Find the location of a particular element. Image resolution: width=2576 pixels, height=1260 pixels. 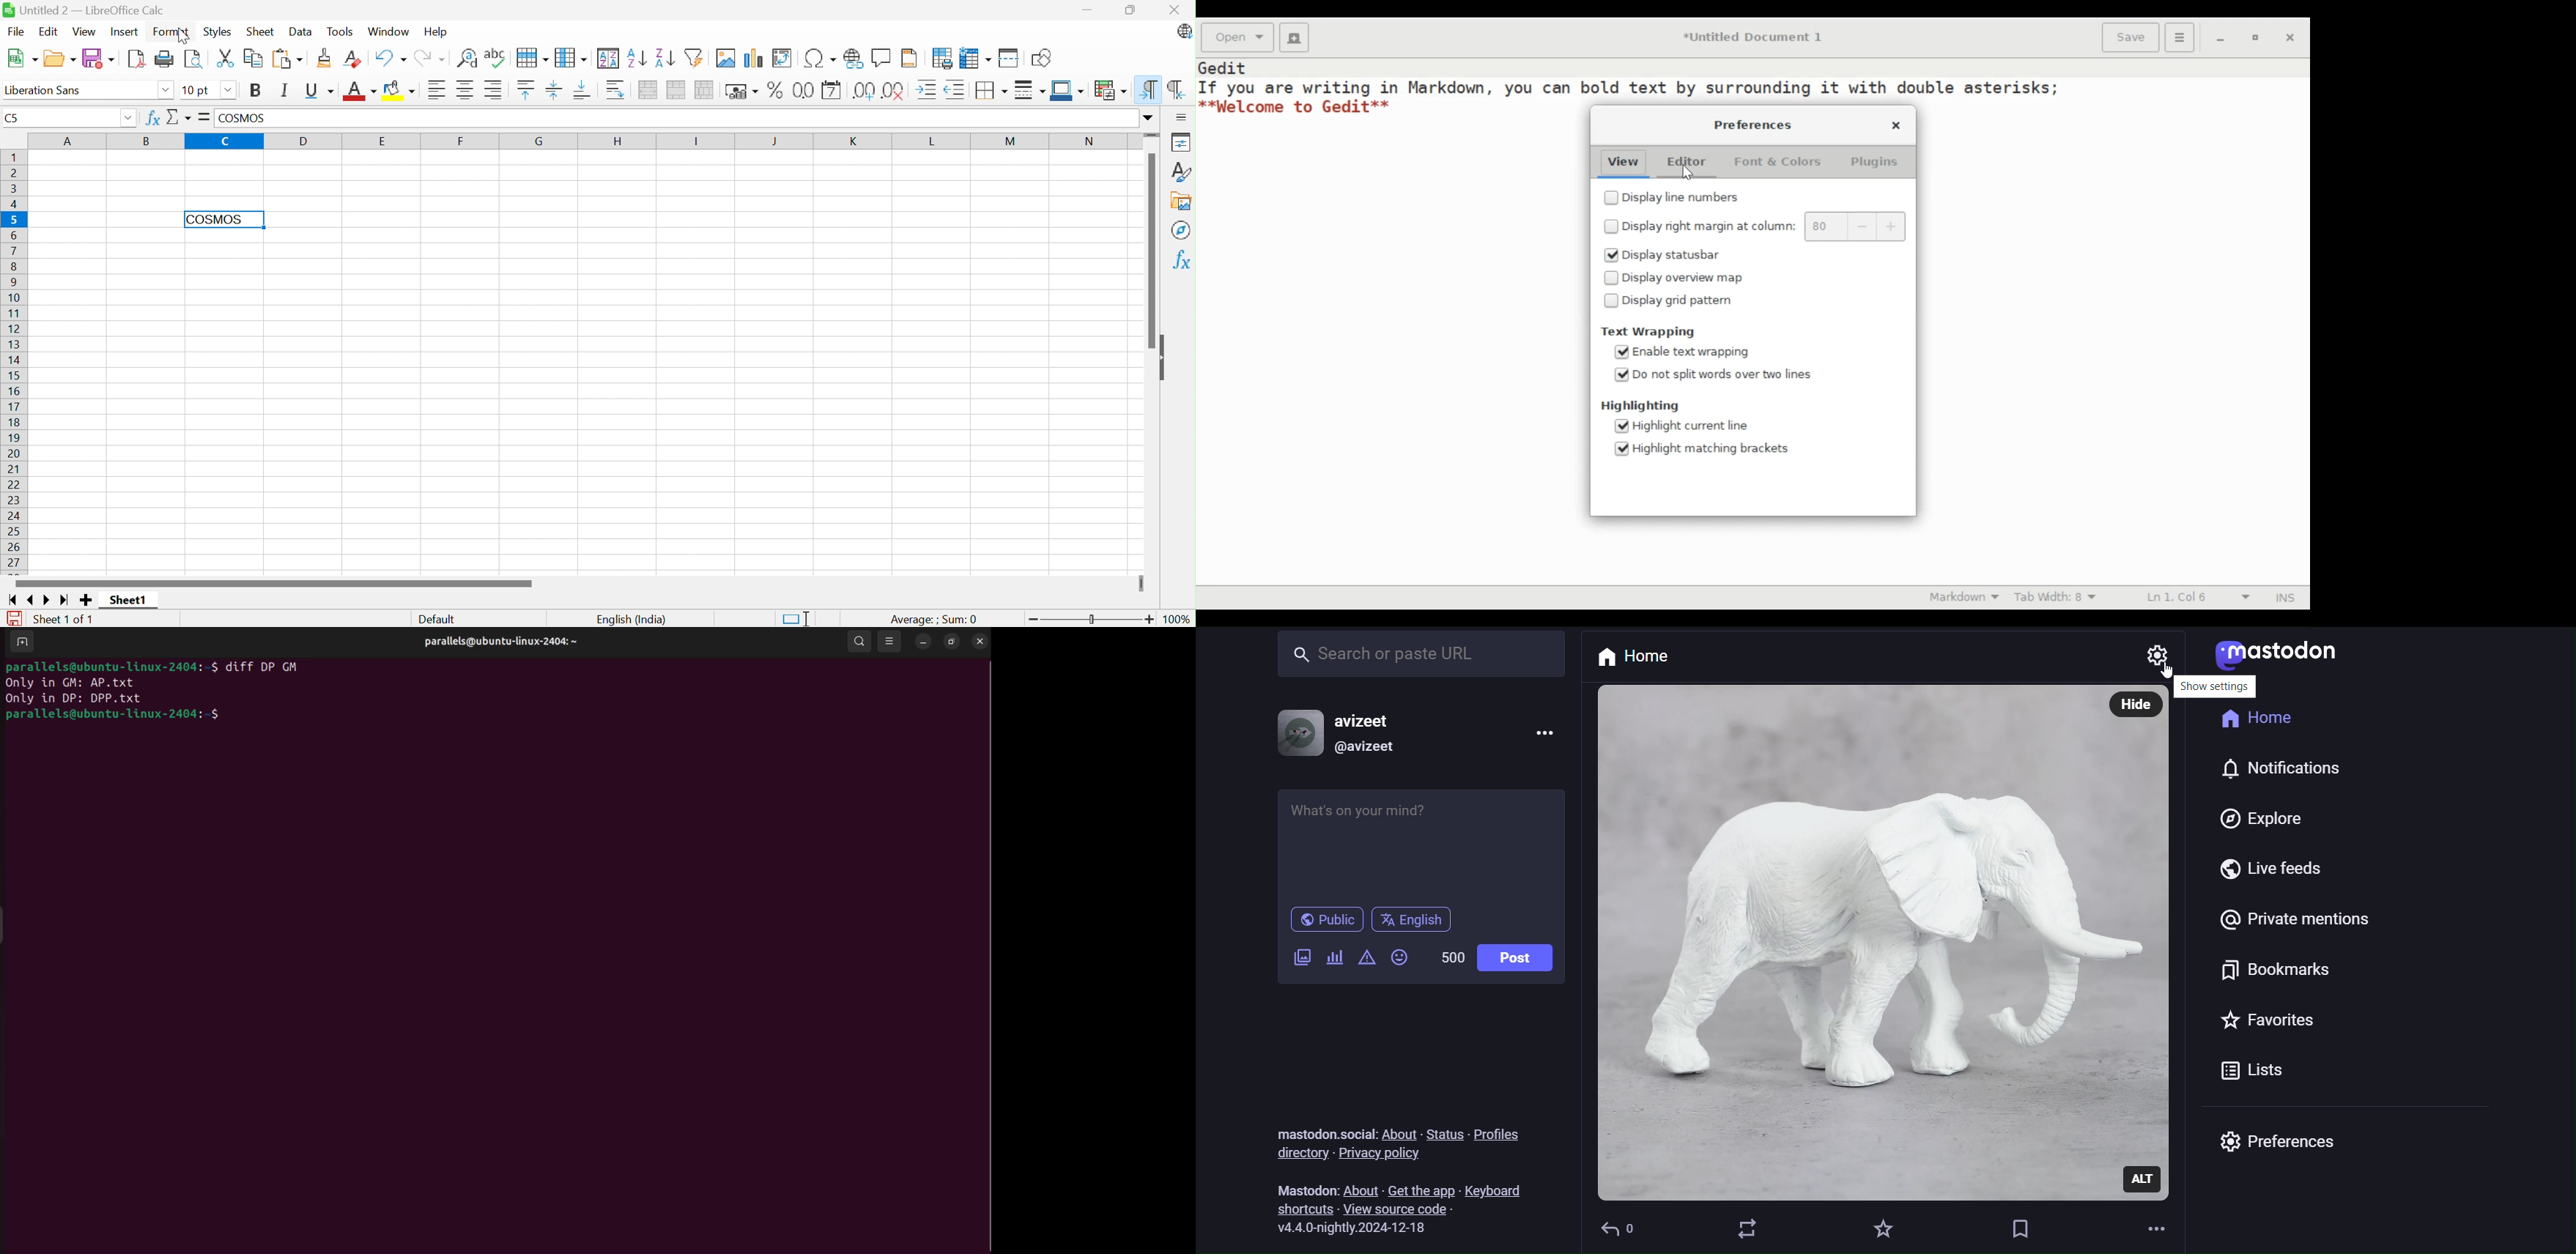

Post Picture is located at coordinates (1849, 944).